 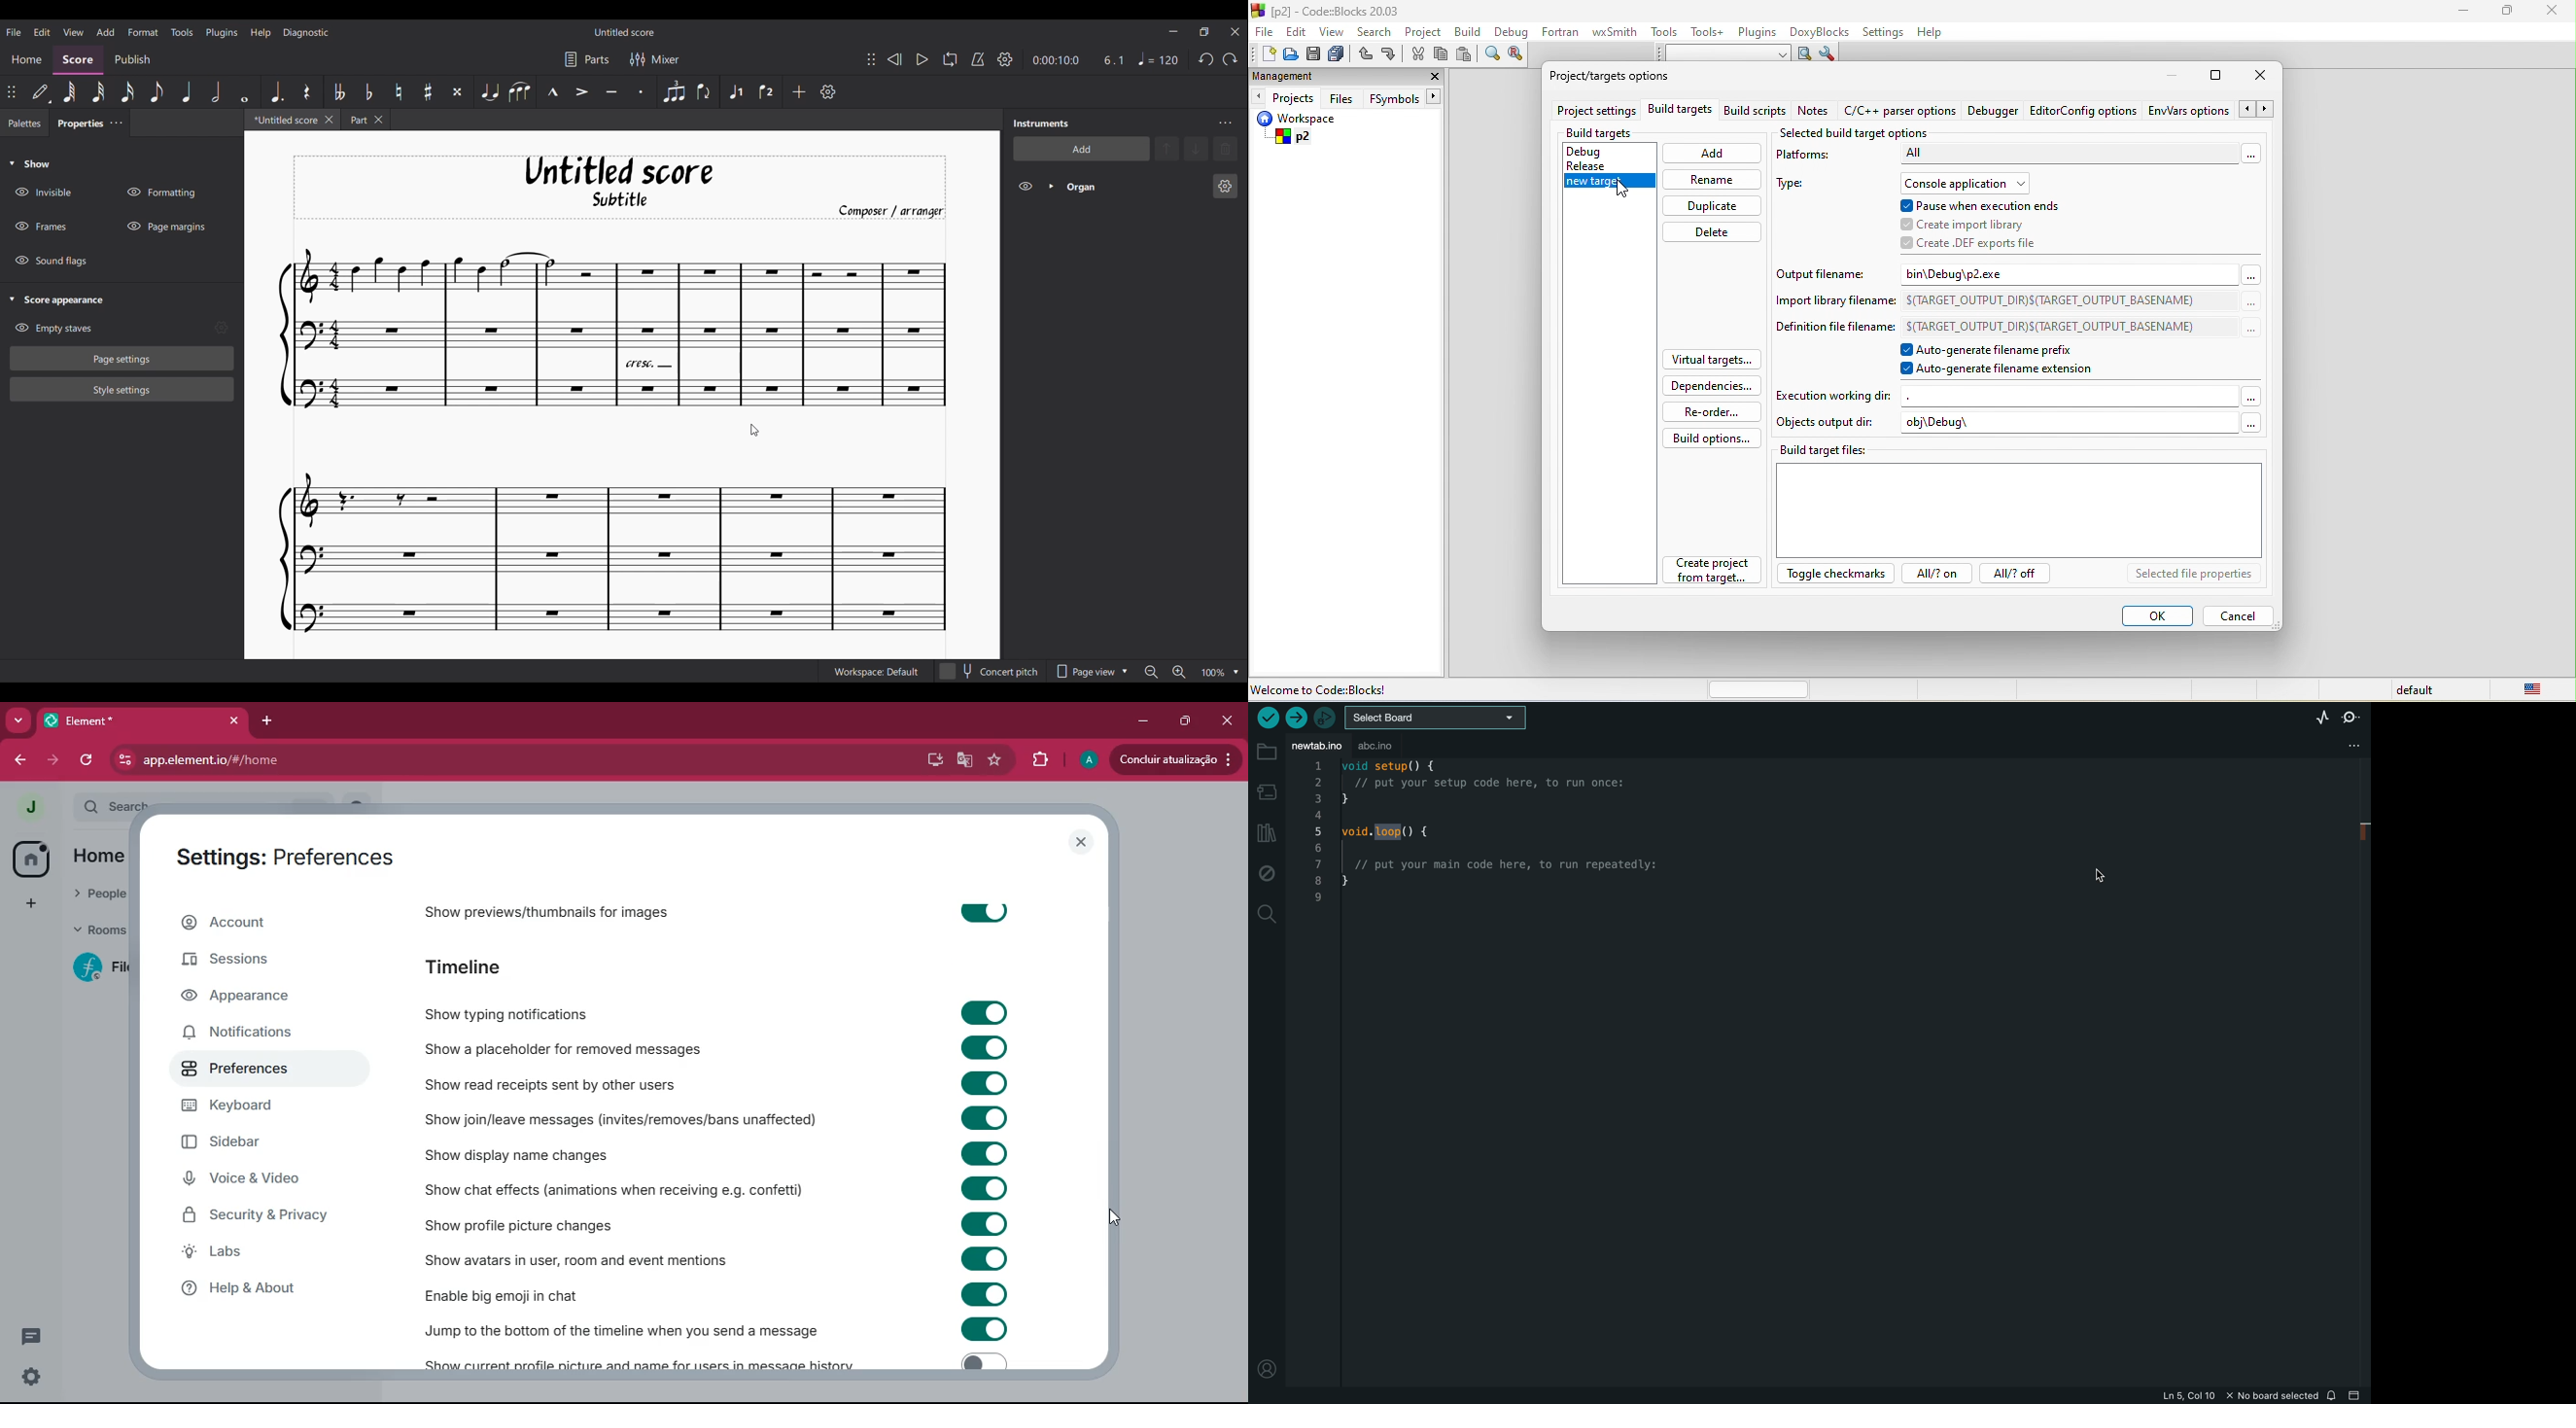 I want to click on toggle on , so click(x=984, y=1292).